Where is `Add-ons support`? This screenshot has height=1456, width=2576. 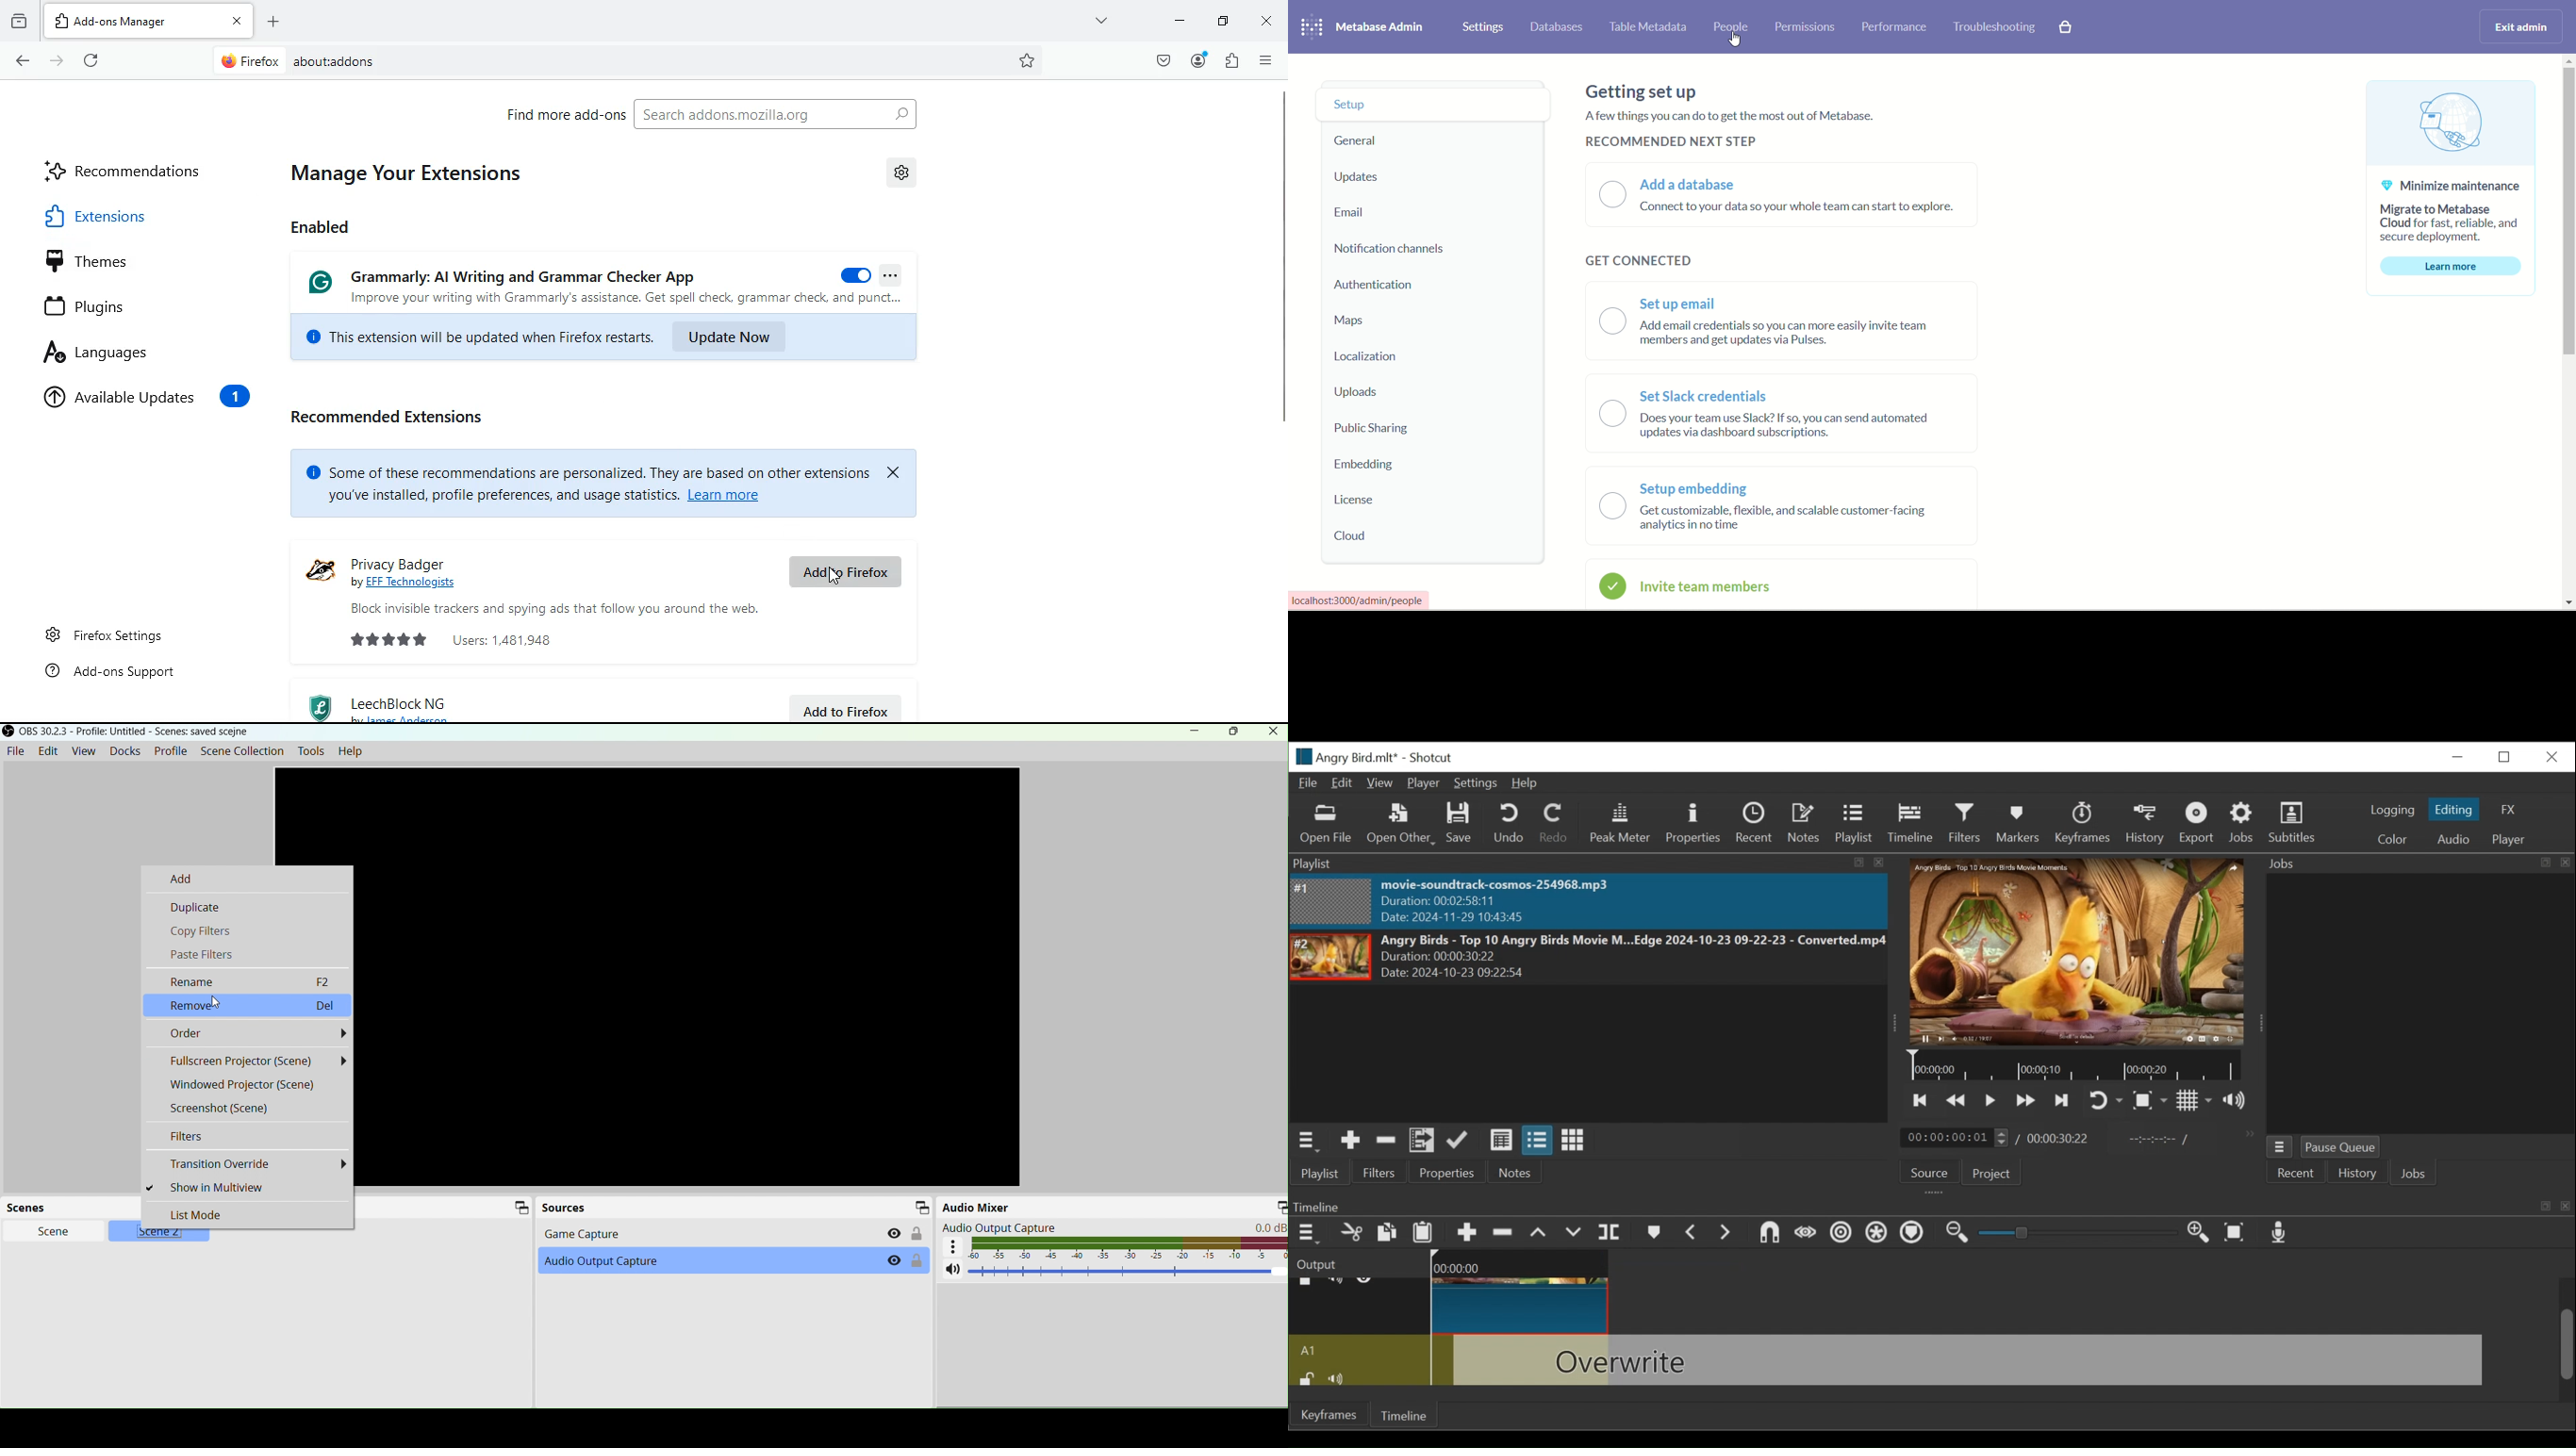 Add-ons support is located at coordinates (119, 673).